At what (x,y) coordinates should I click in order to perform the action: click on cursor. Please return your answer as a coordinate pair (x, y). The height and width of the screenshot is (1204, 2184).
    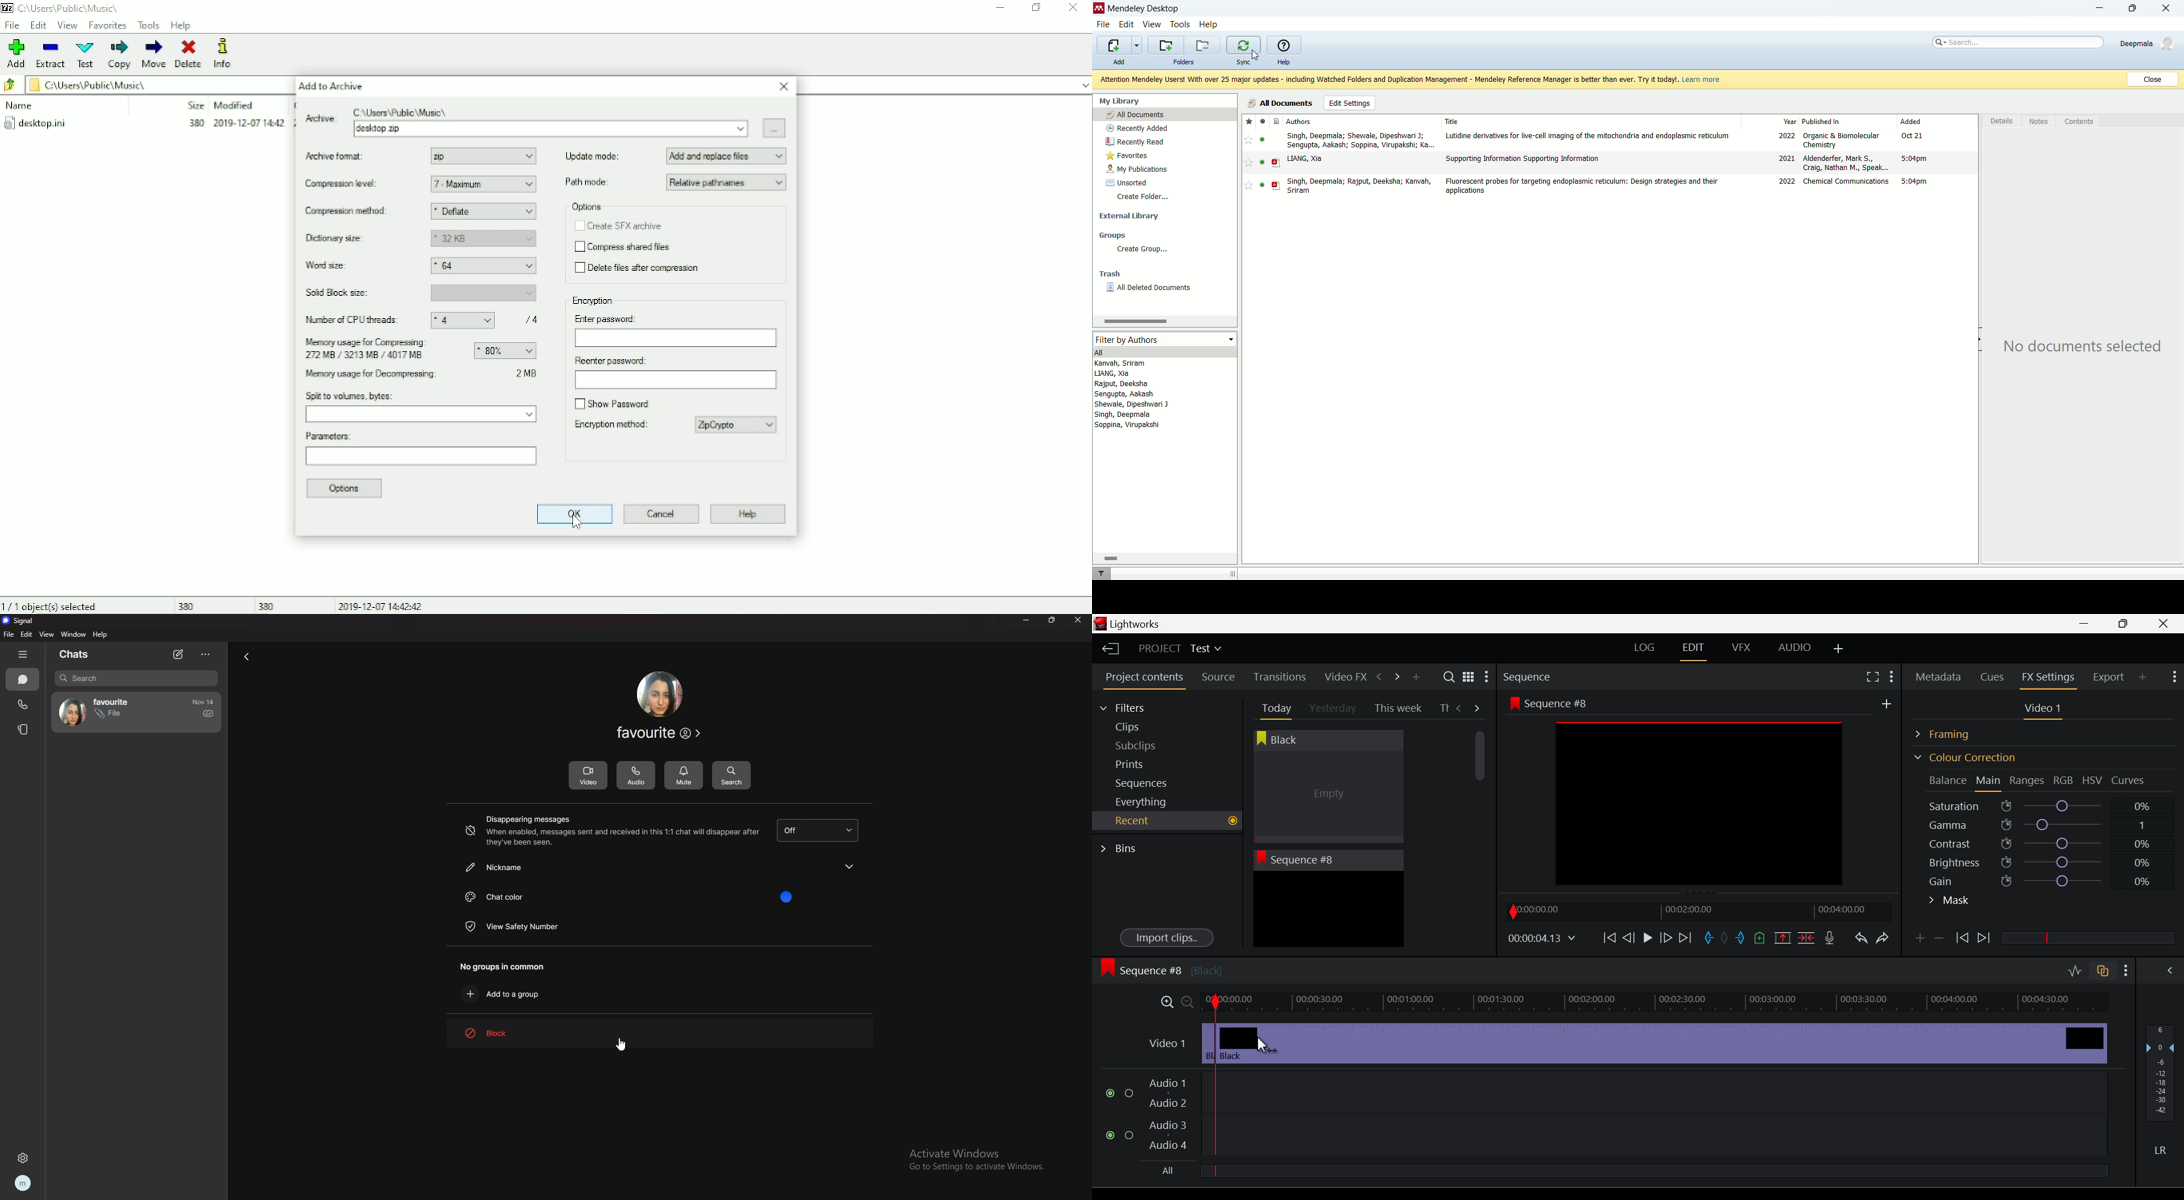
    Looking at the image, I should click on (619, 1045).